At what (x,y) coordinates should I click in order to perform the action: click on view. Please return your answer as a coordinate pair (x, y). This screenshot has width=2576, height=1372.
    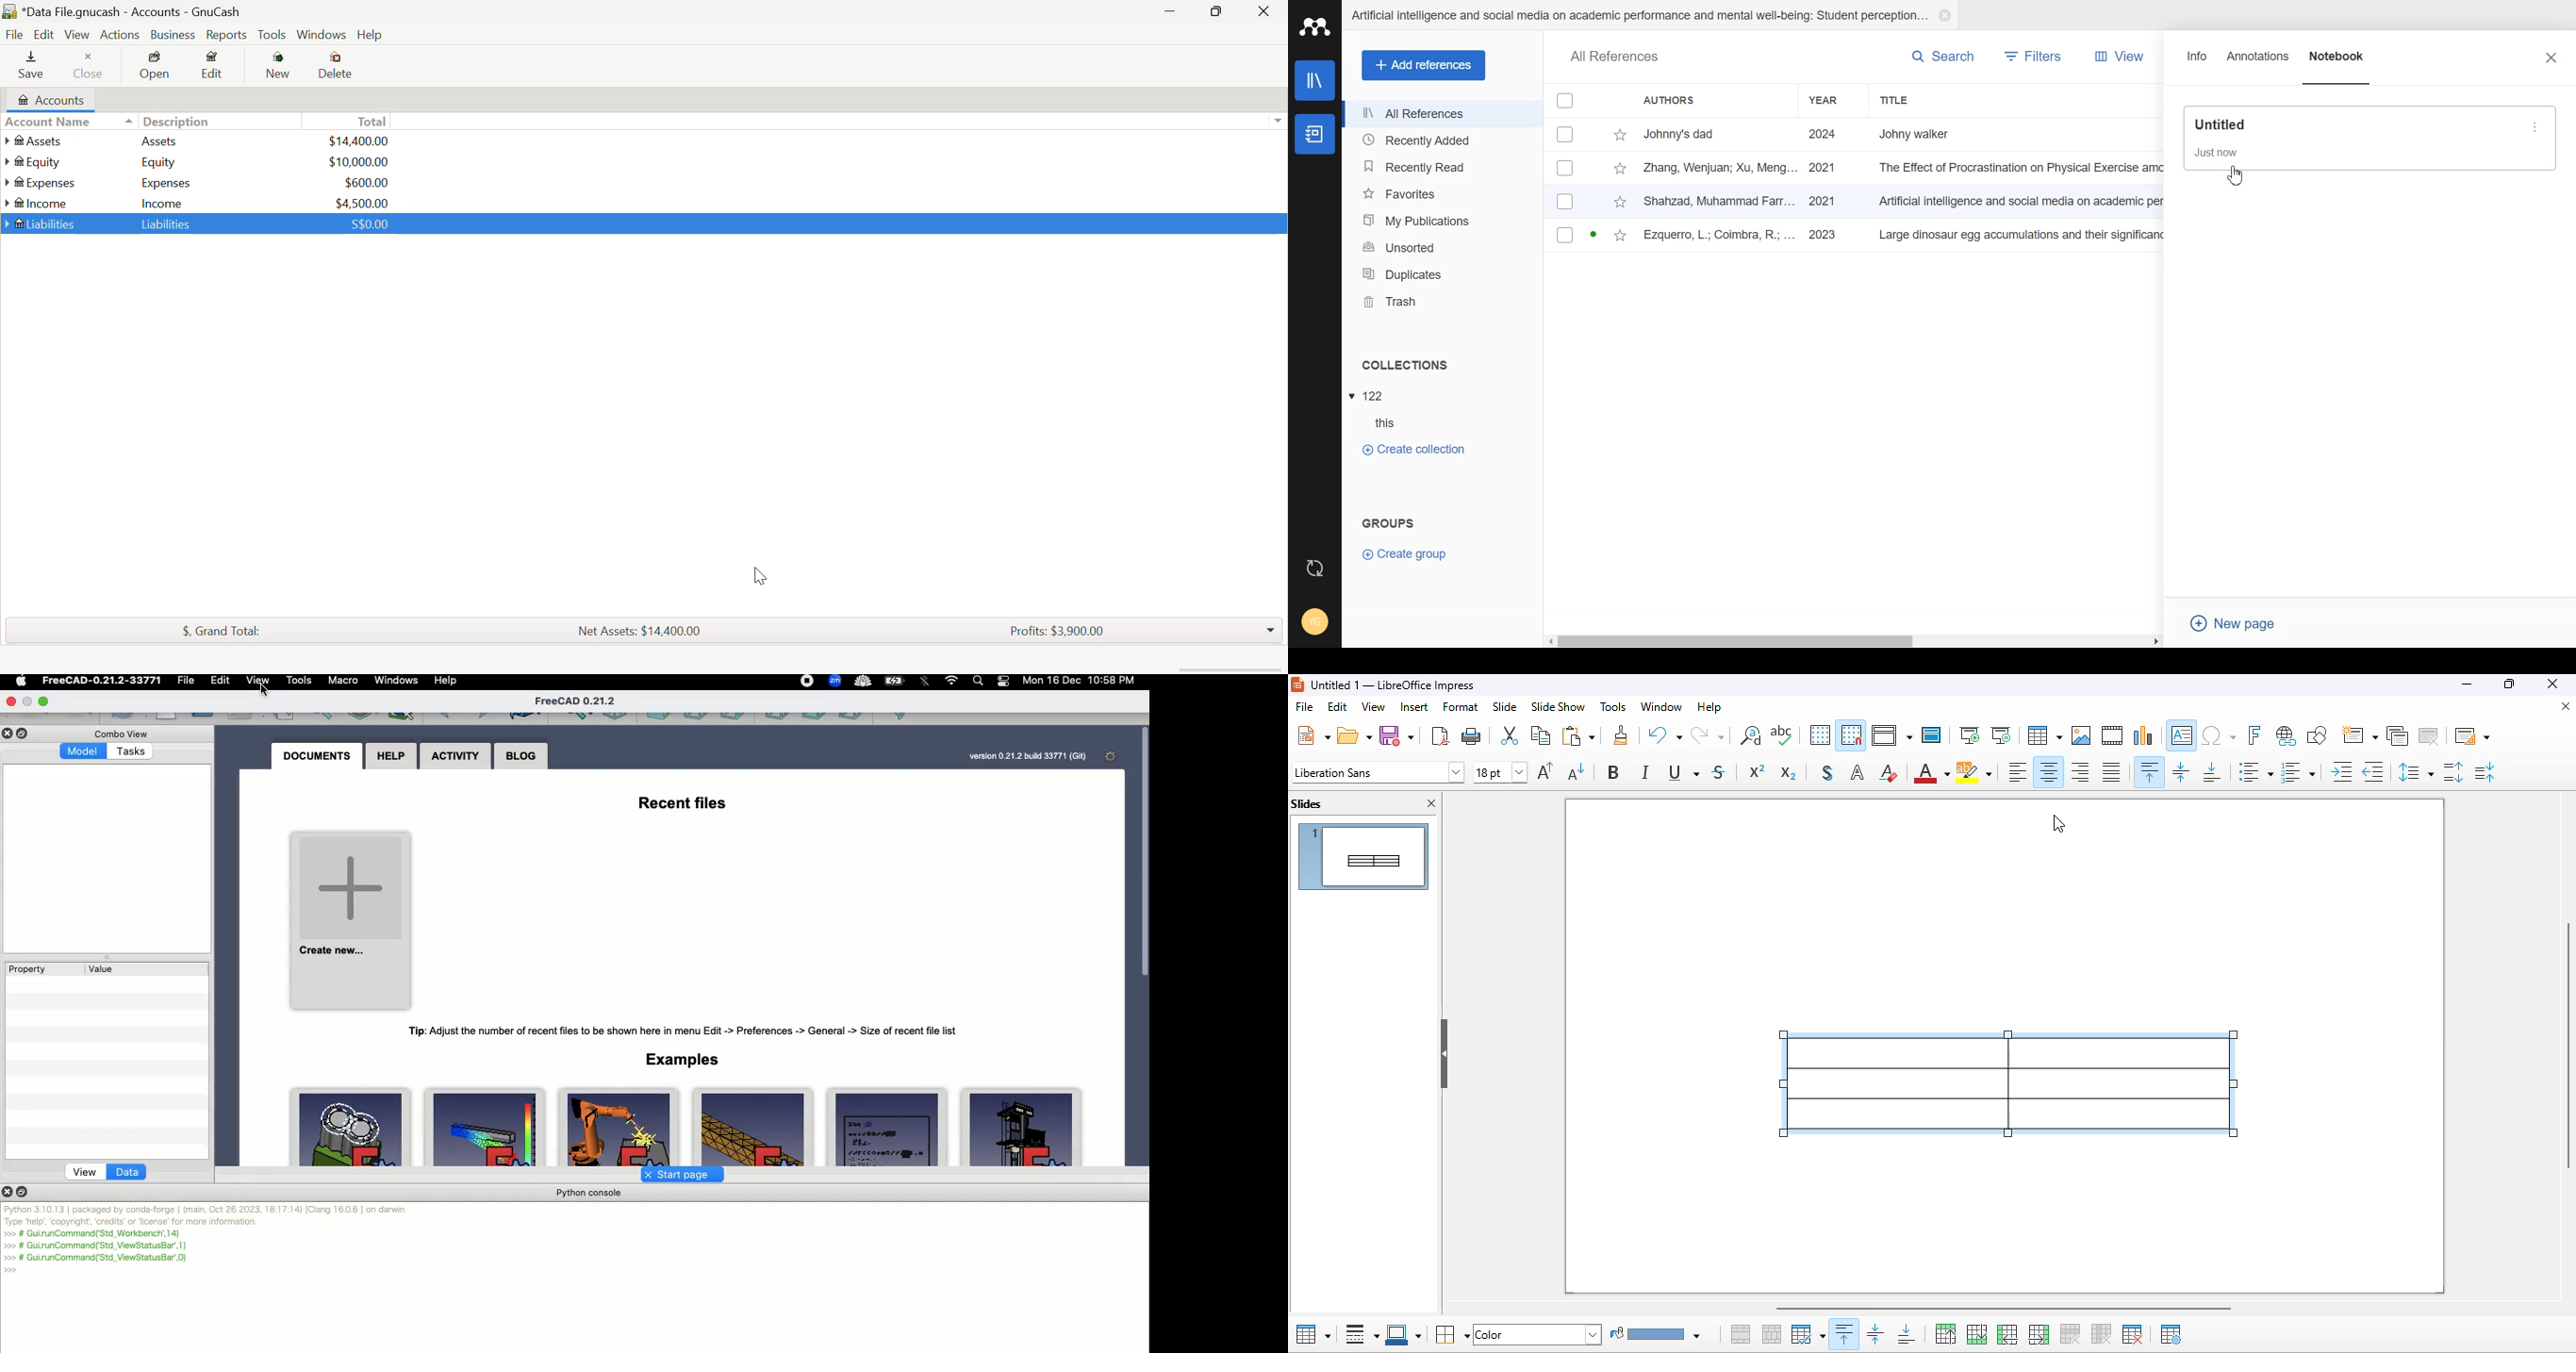
    Looking at the image, I should click on (1891, 735).